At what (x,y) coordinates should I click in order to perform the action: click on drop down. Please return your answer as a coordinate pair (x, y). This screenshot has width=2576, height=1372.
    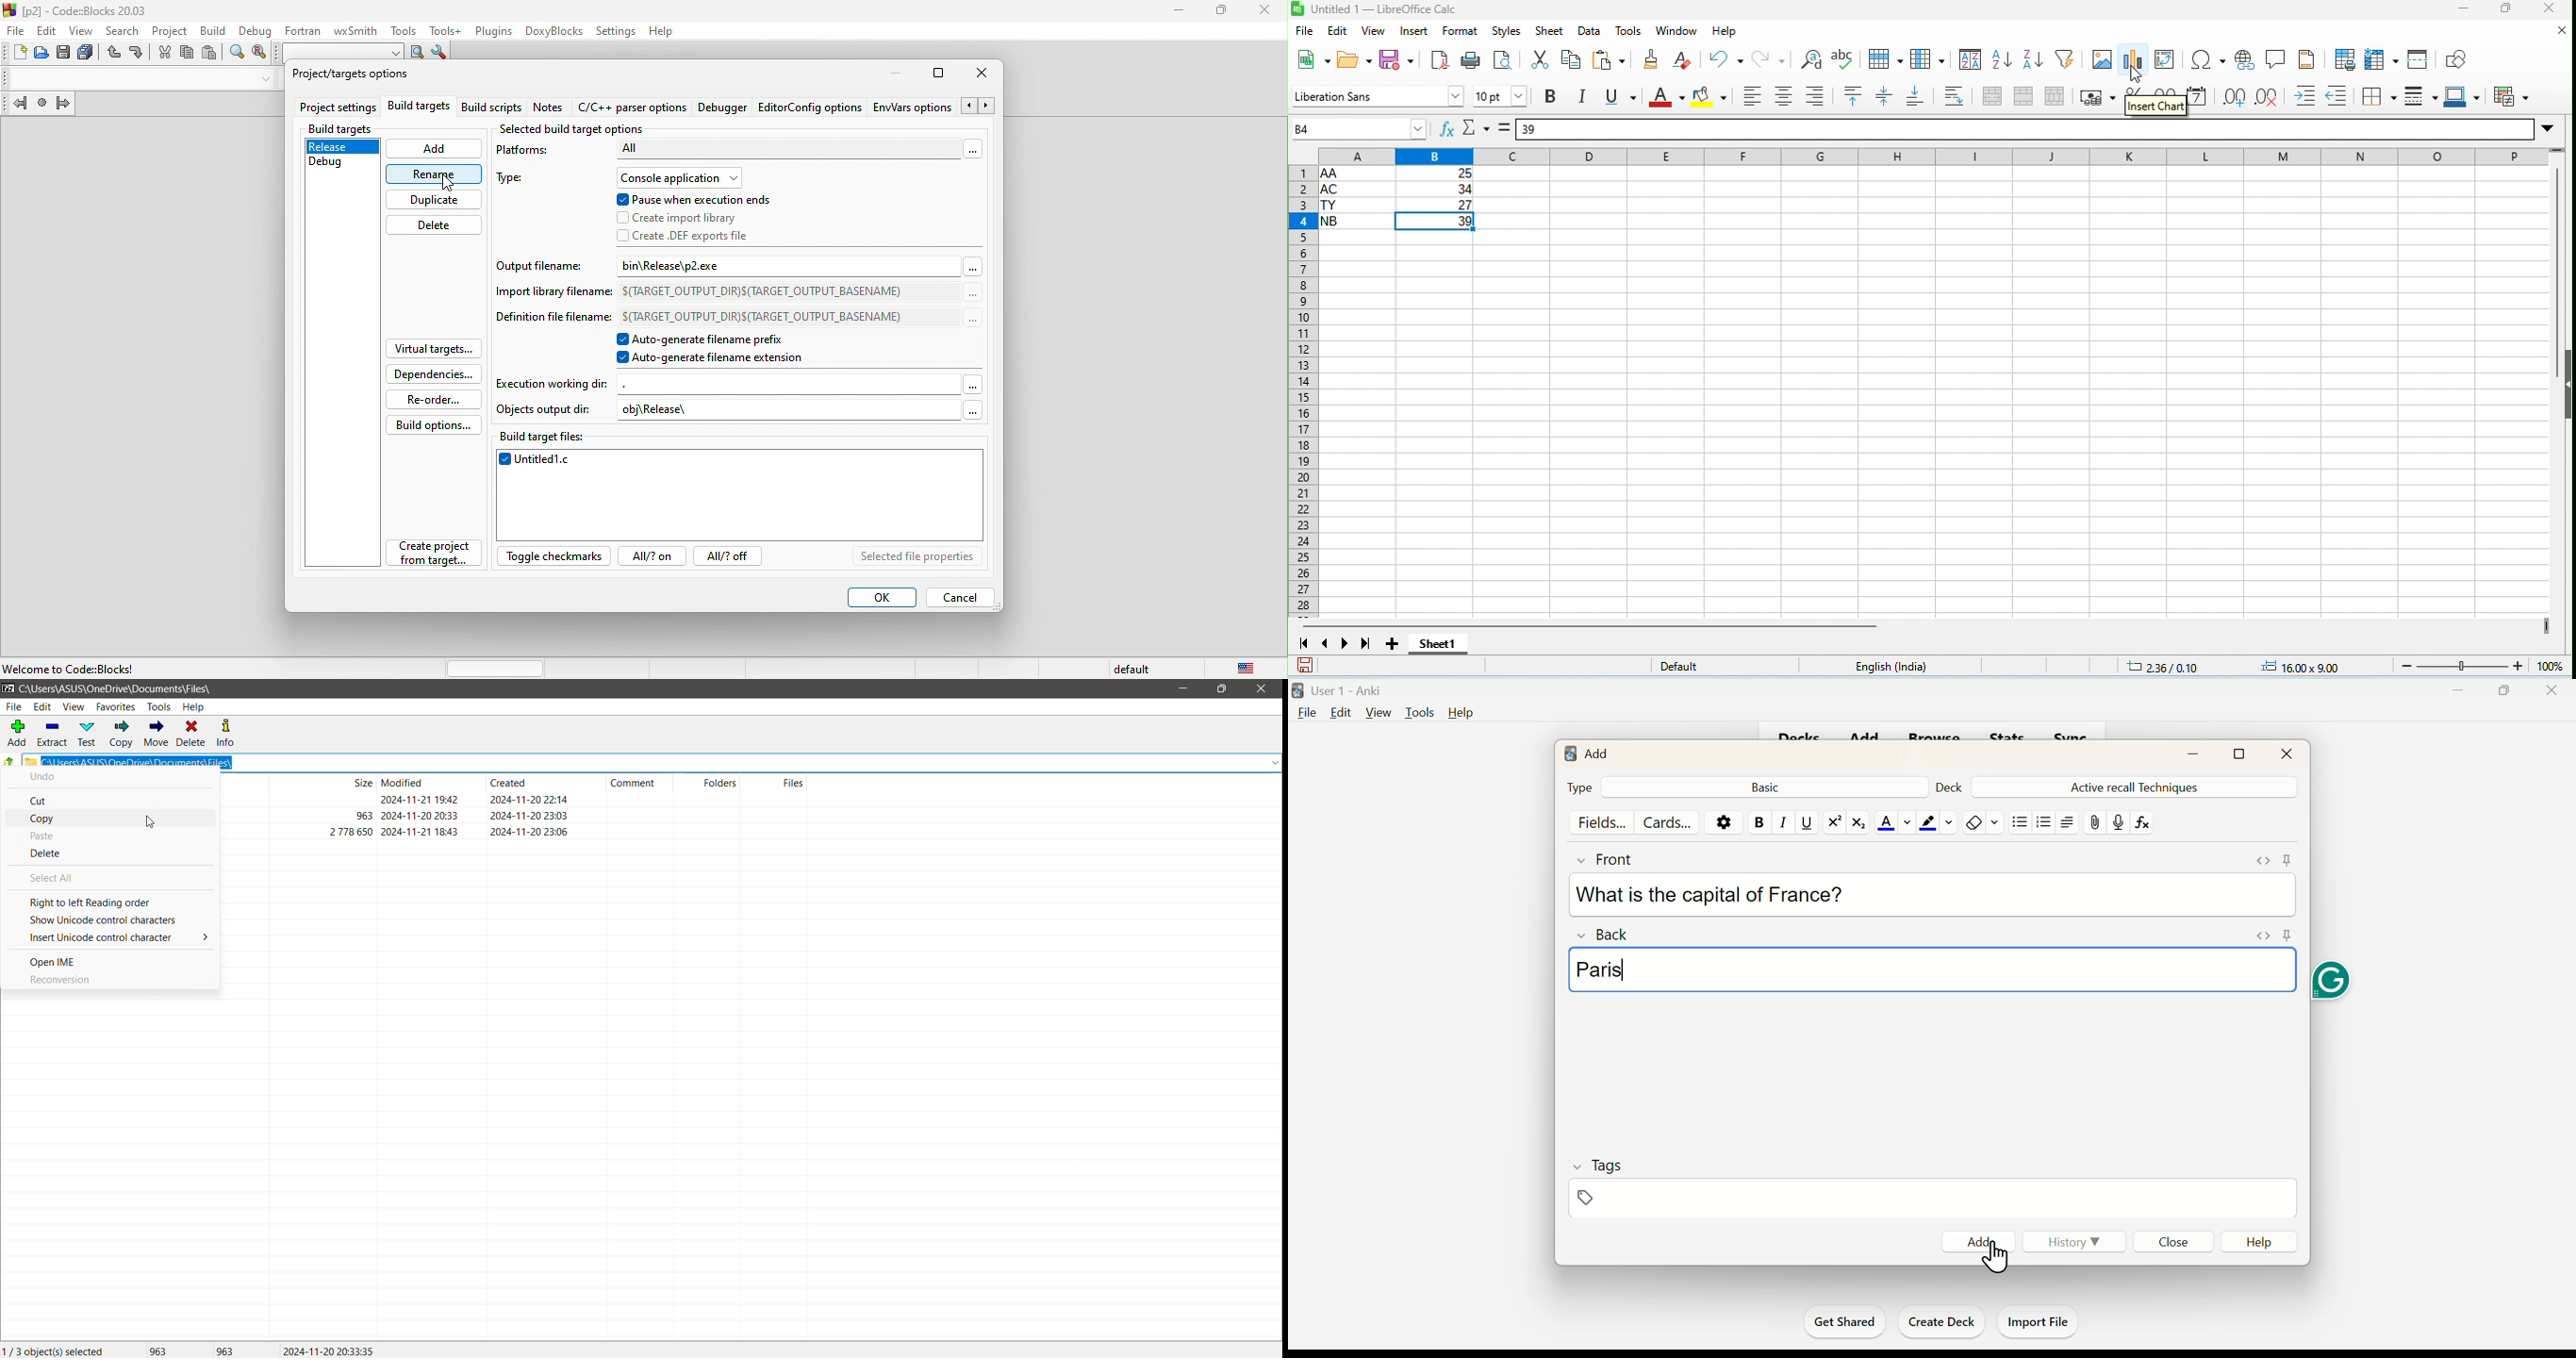
    Looking at the image, I should click on (2548, 127).